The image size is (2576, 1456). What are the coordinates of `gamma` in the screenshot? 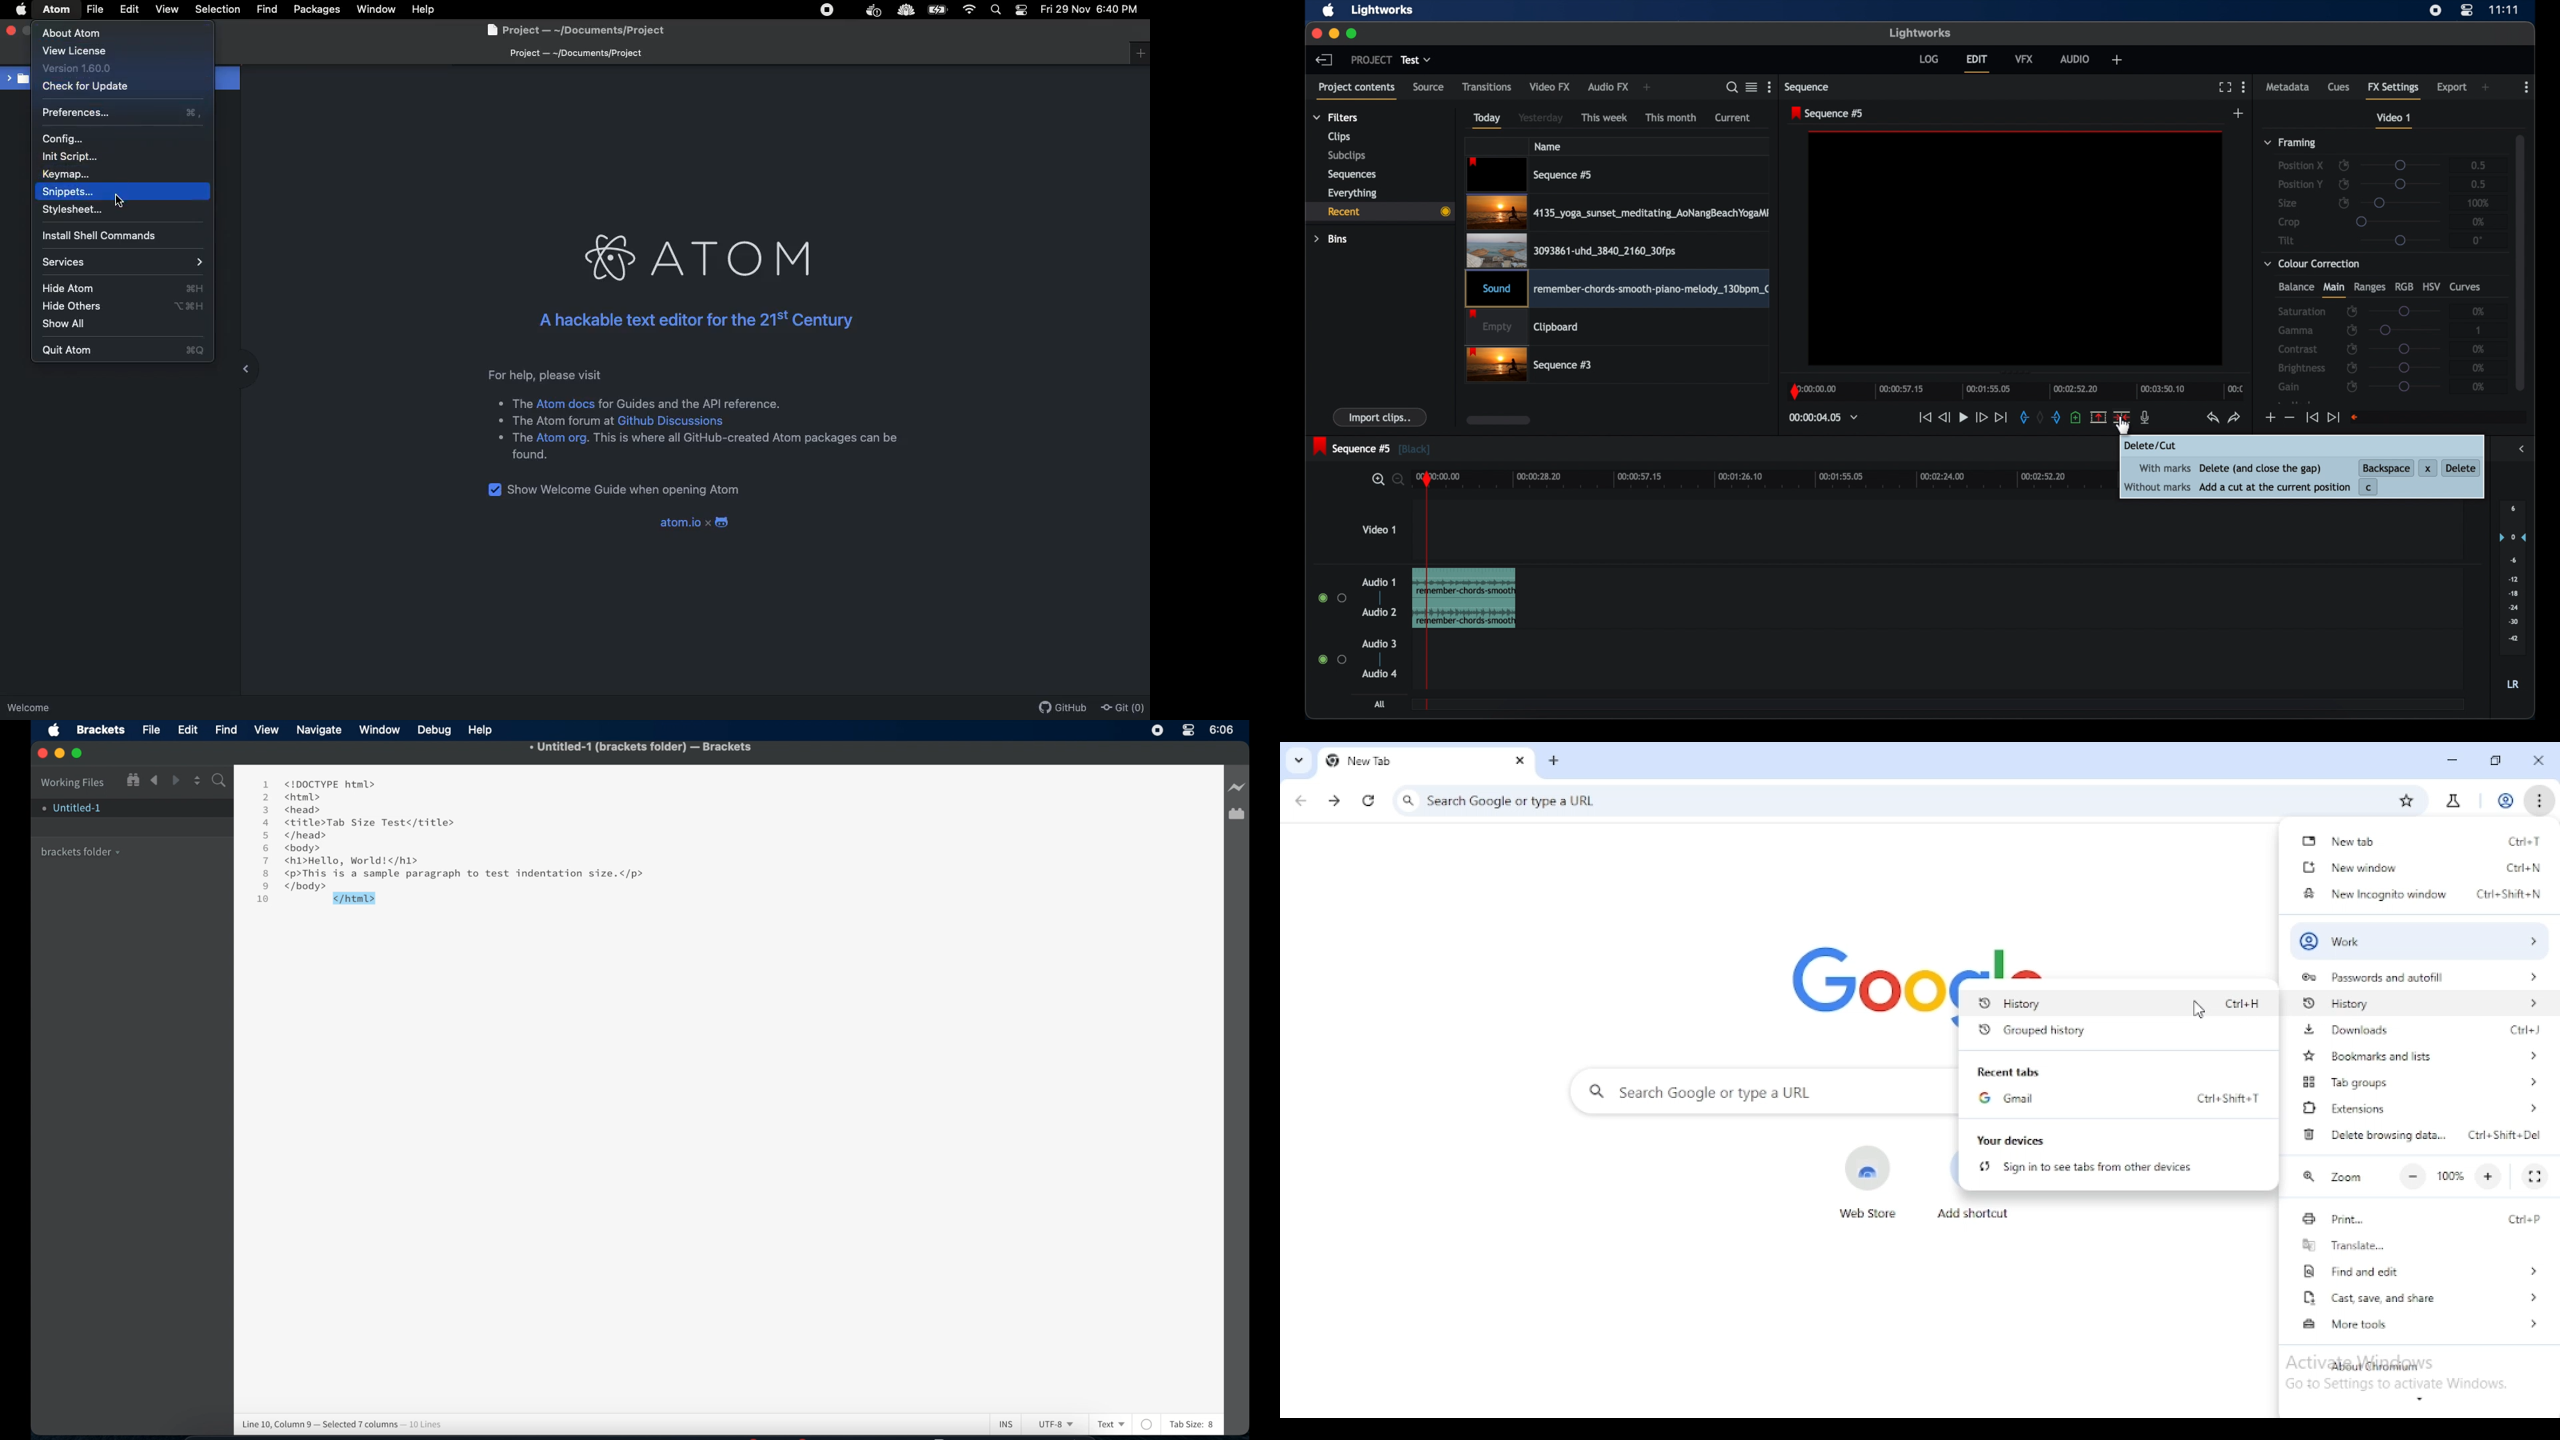 It's located at (2297, 331).